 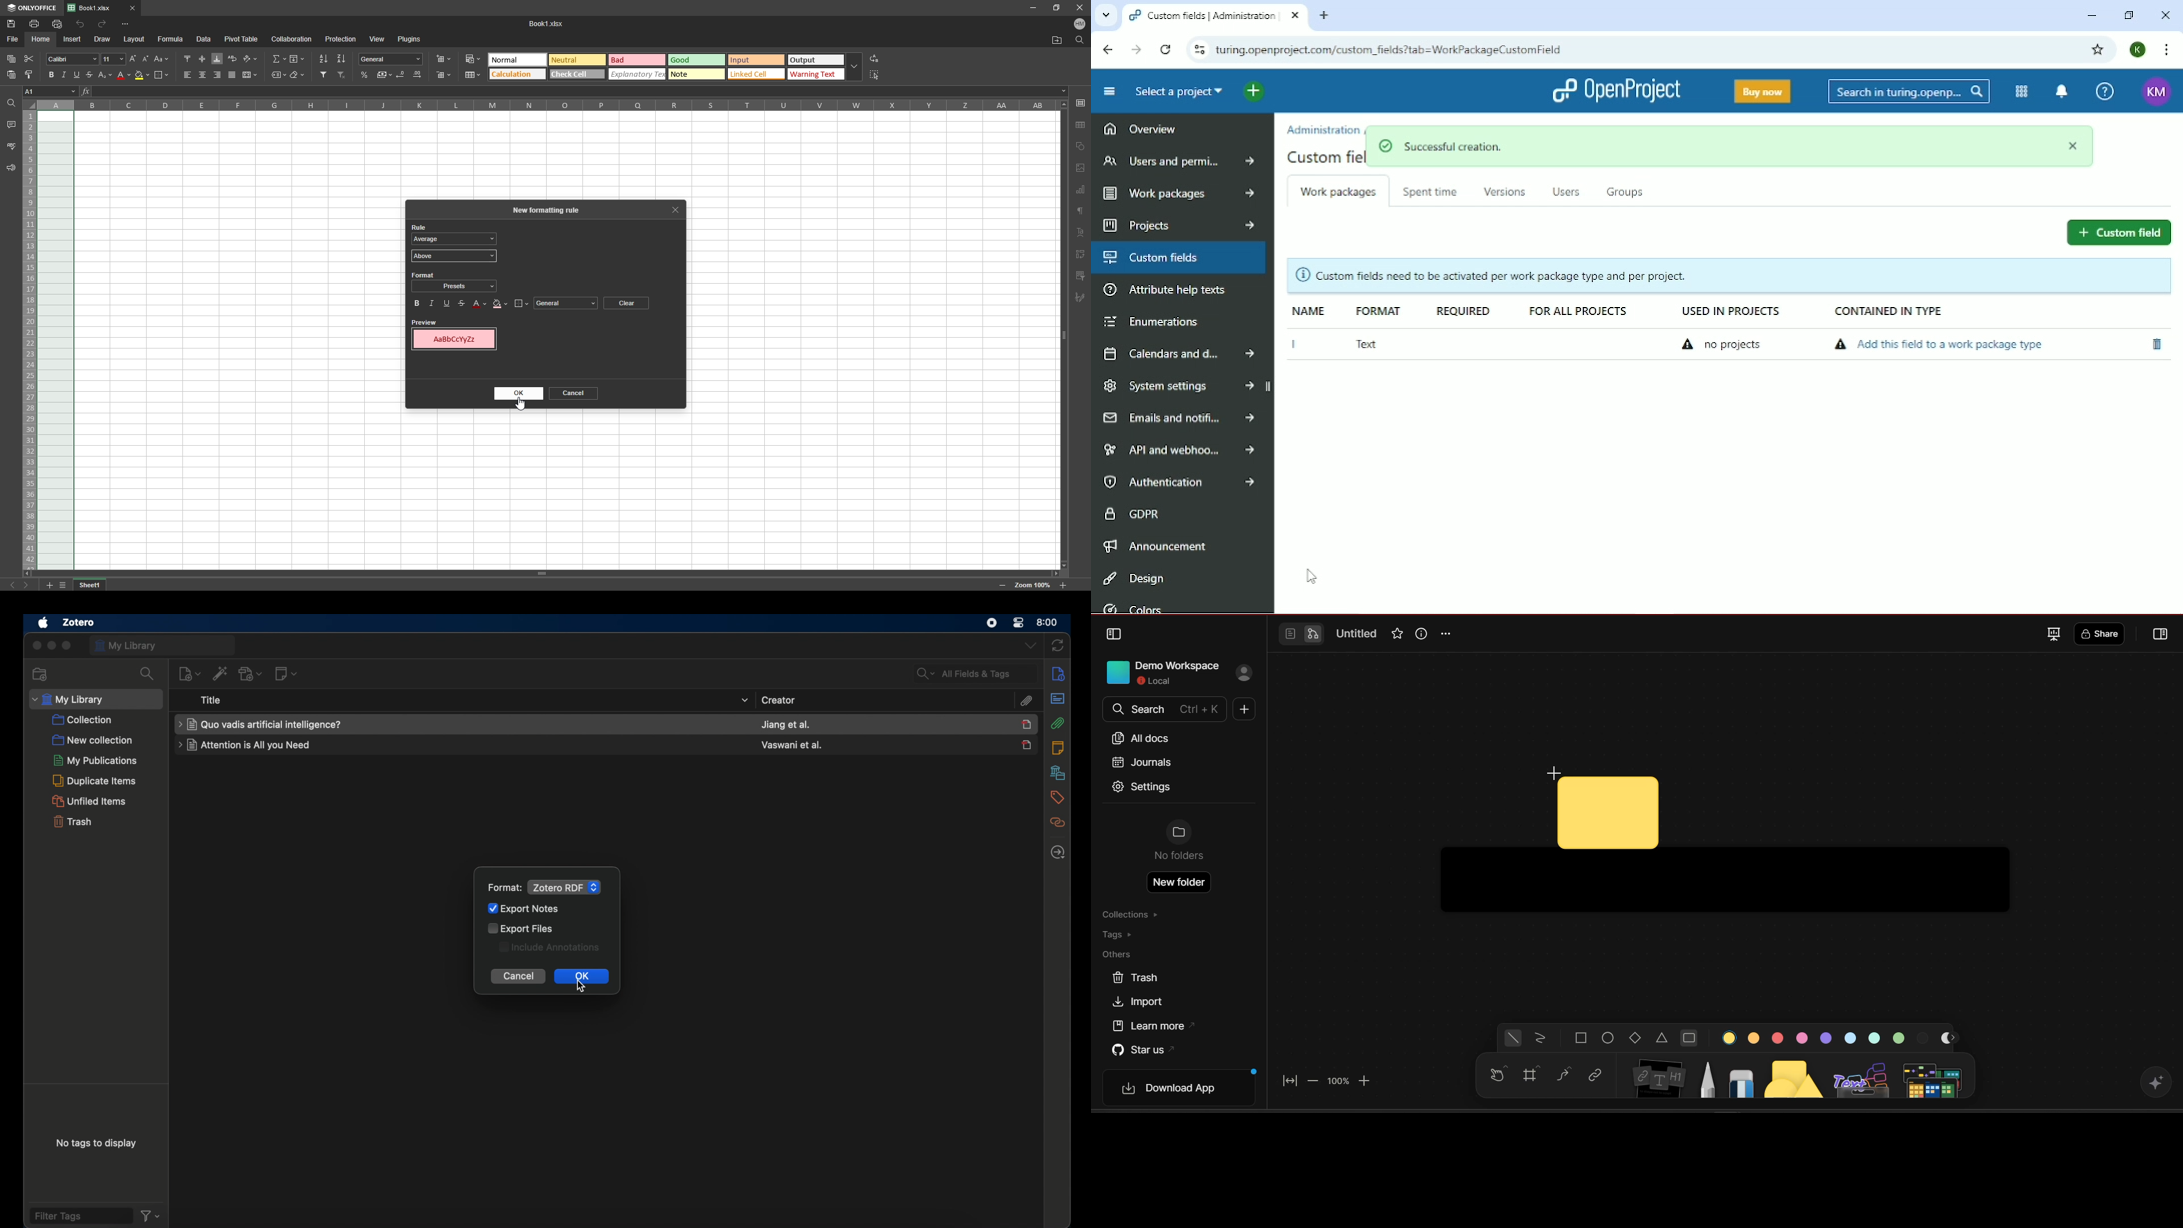 I want to click on abstract, so click(x=1057, y=698).